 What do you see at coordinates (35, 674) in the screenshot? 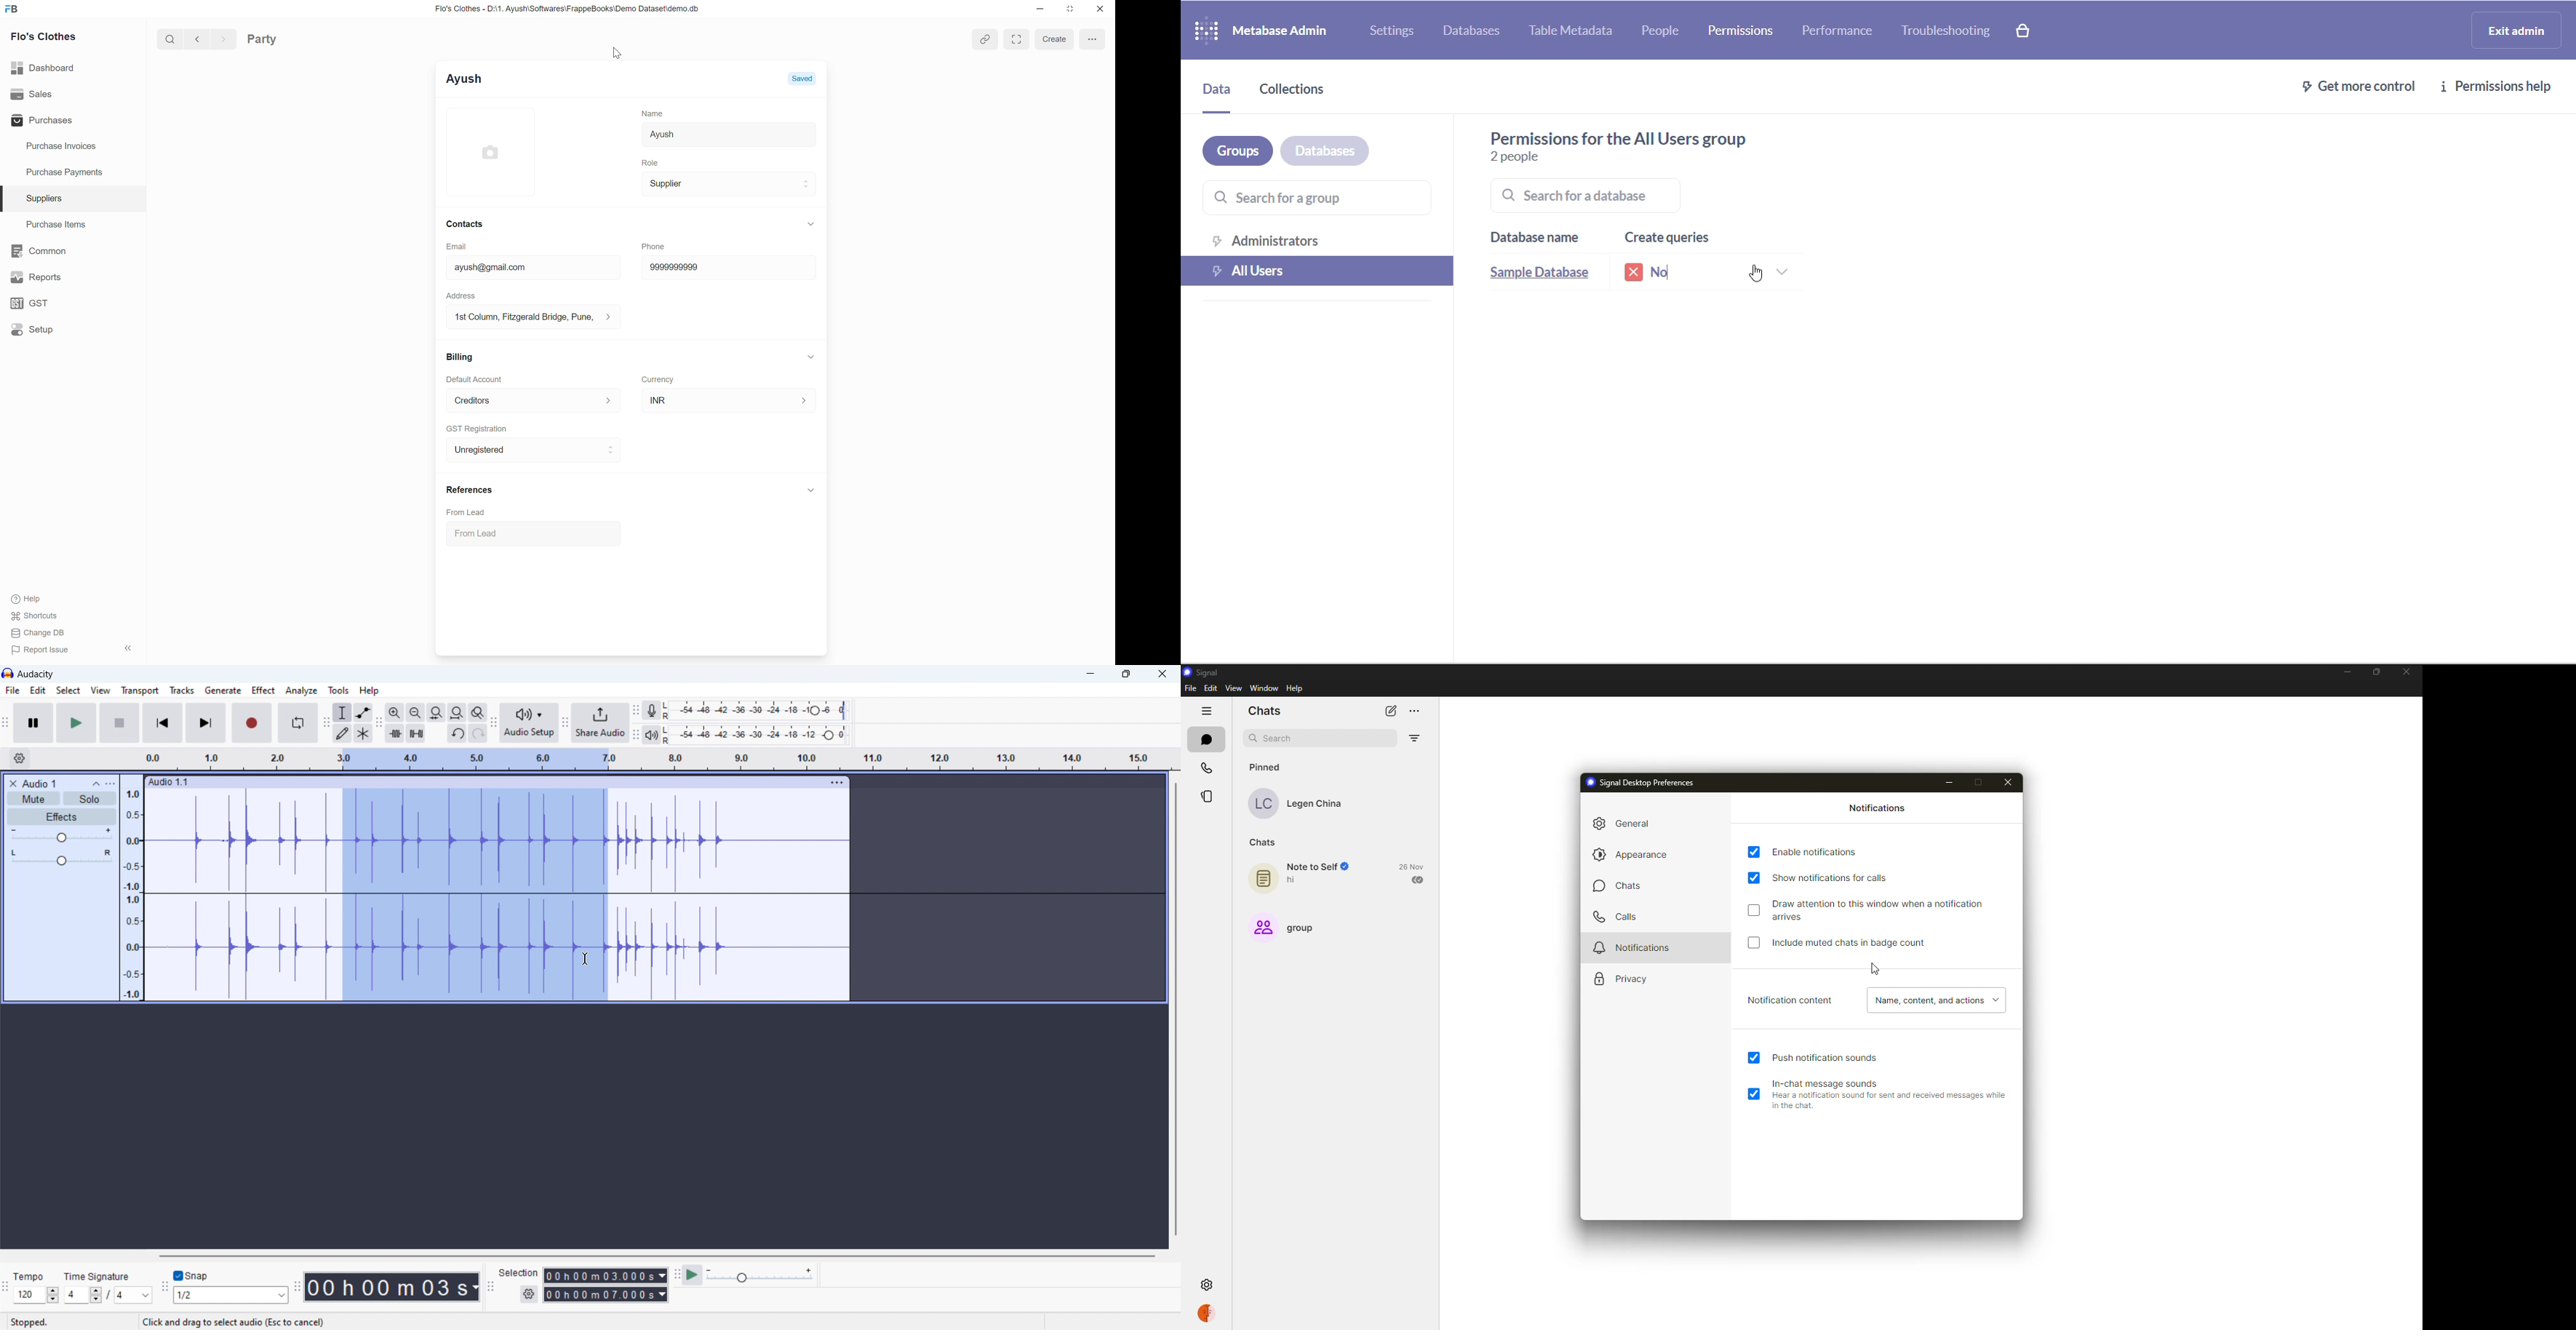
I see `title` at bounding box center [35, 674].